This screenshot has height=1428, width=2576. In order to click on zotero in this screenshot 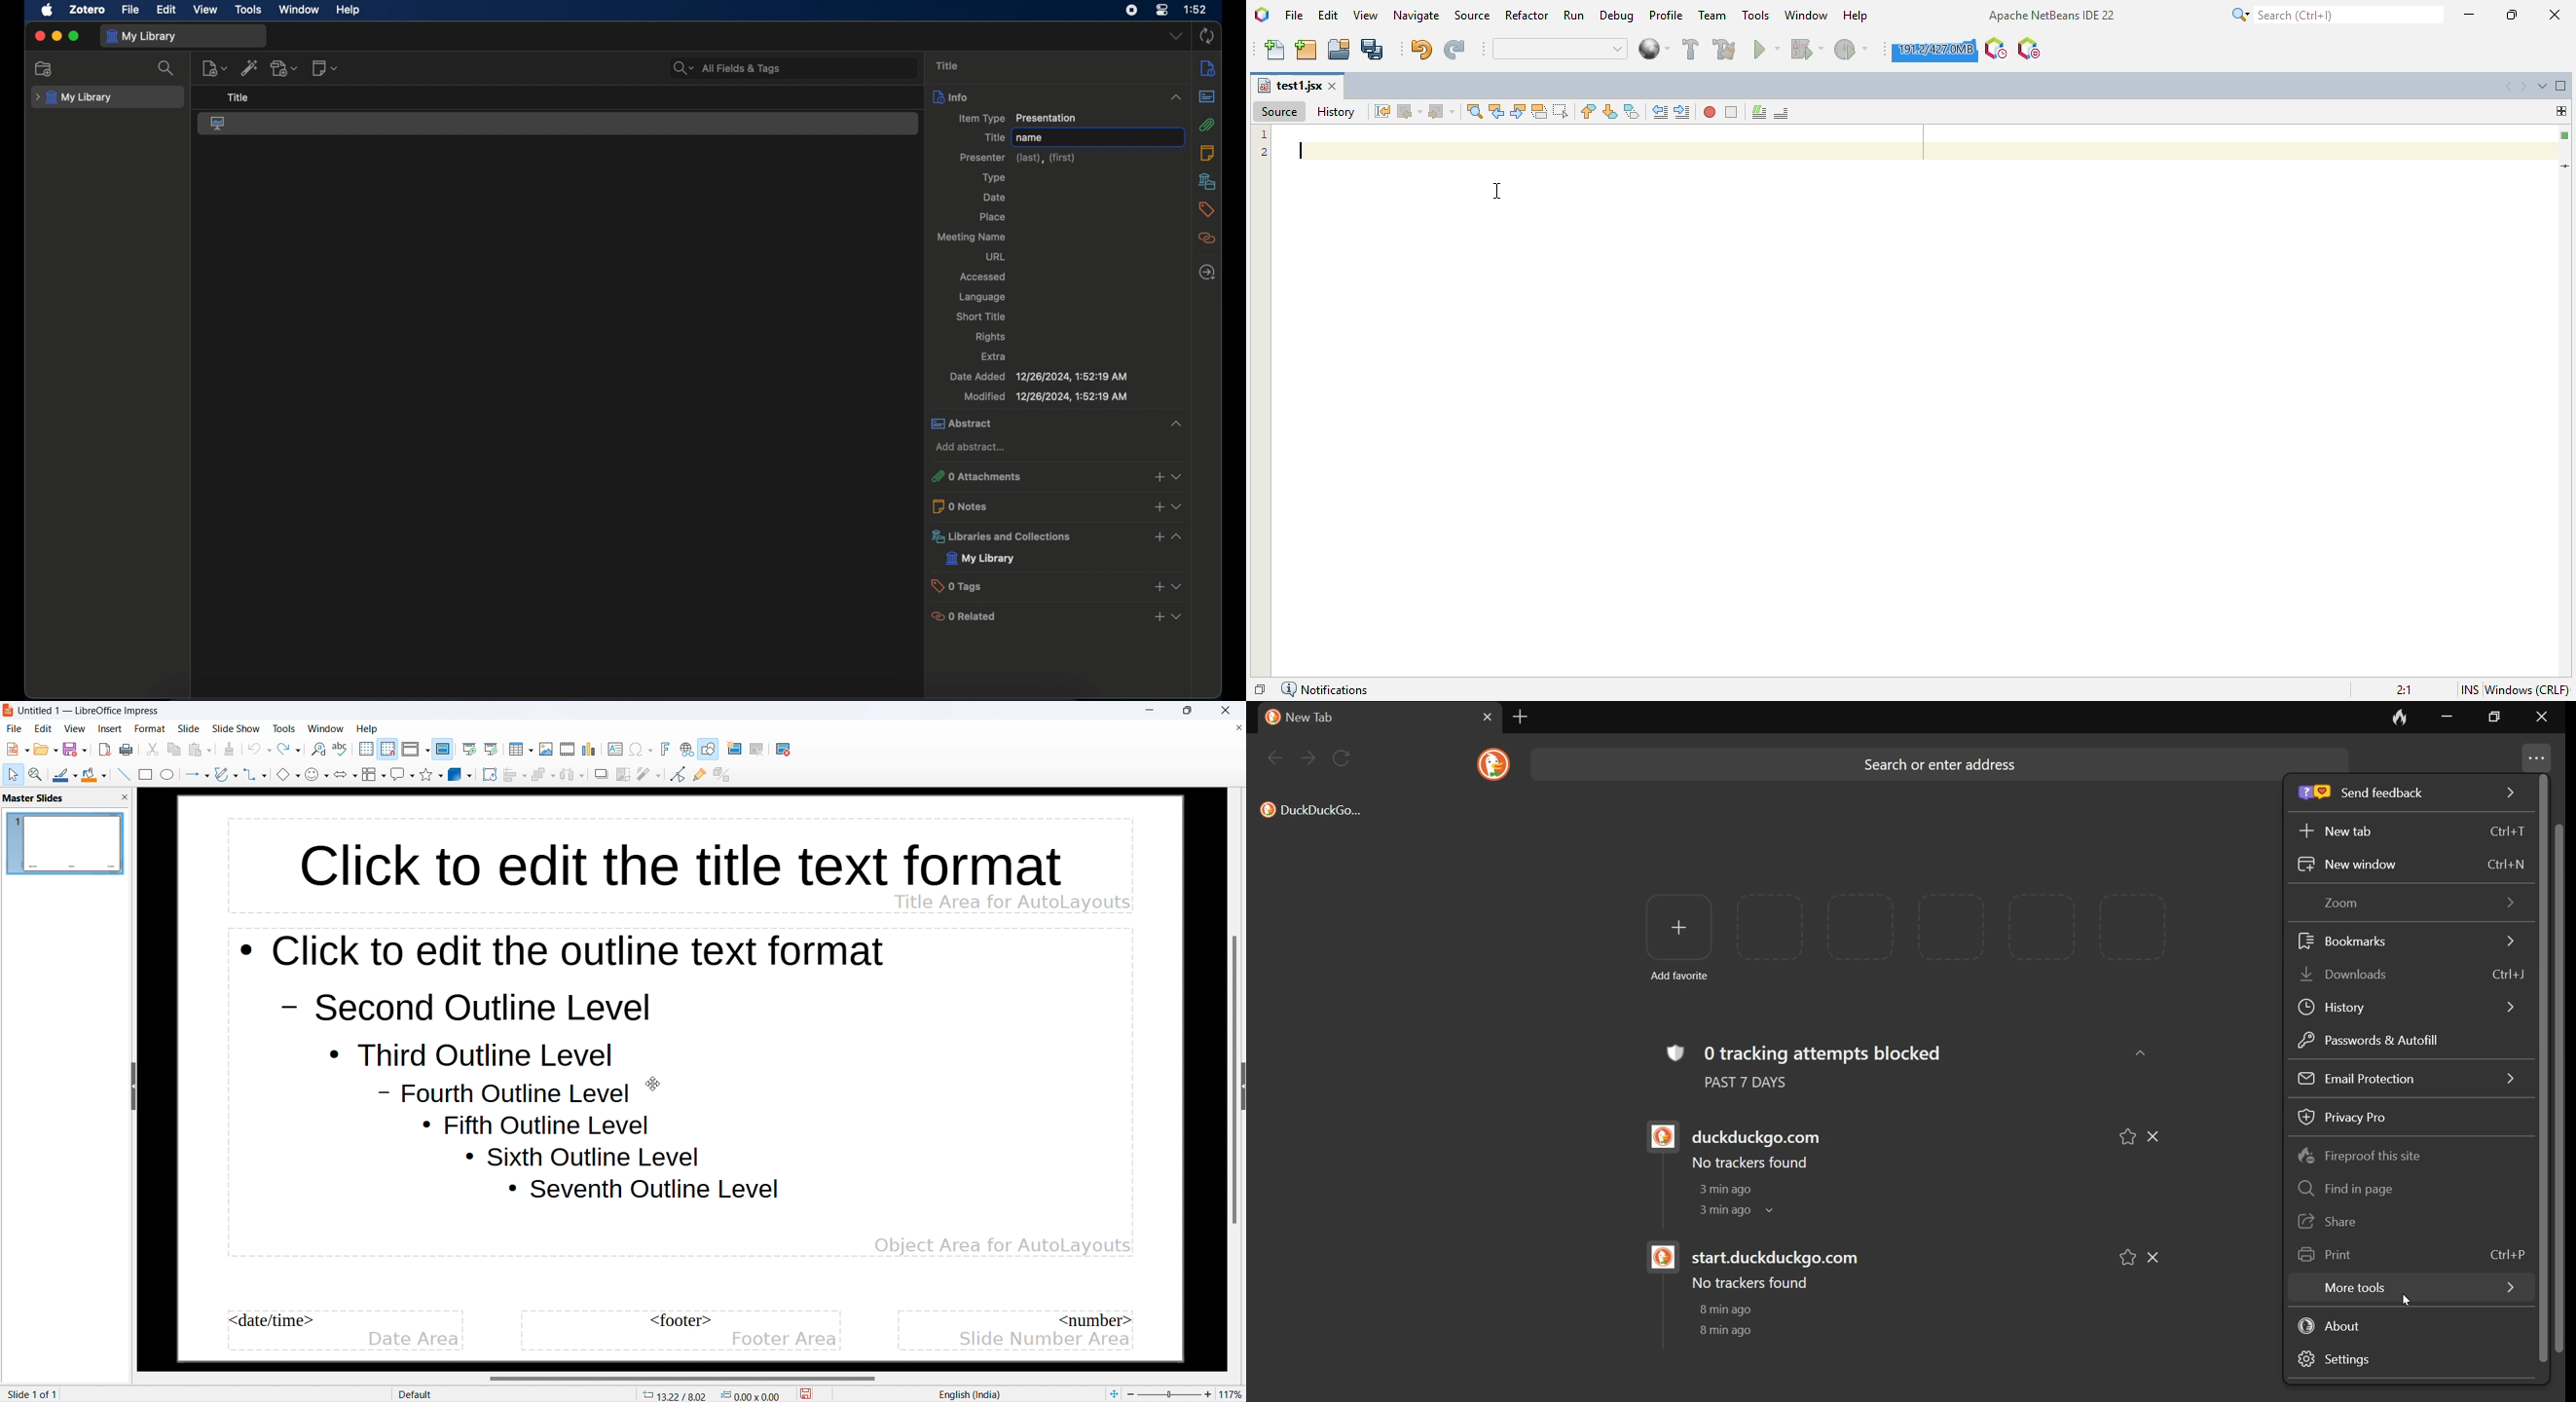, I will do `click(88, 10)`.